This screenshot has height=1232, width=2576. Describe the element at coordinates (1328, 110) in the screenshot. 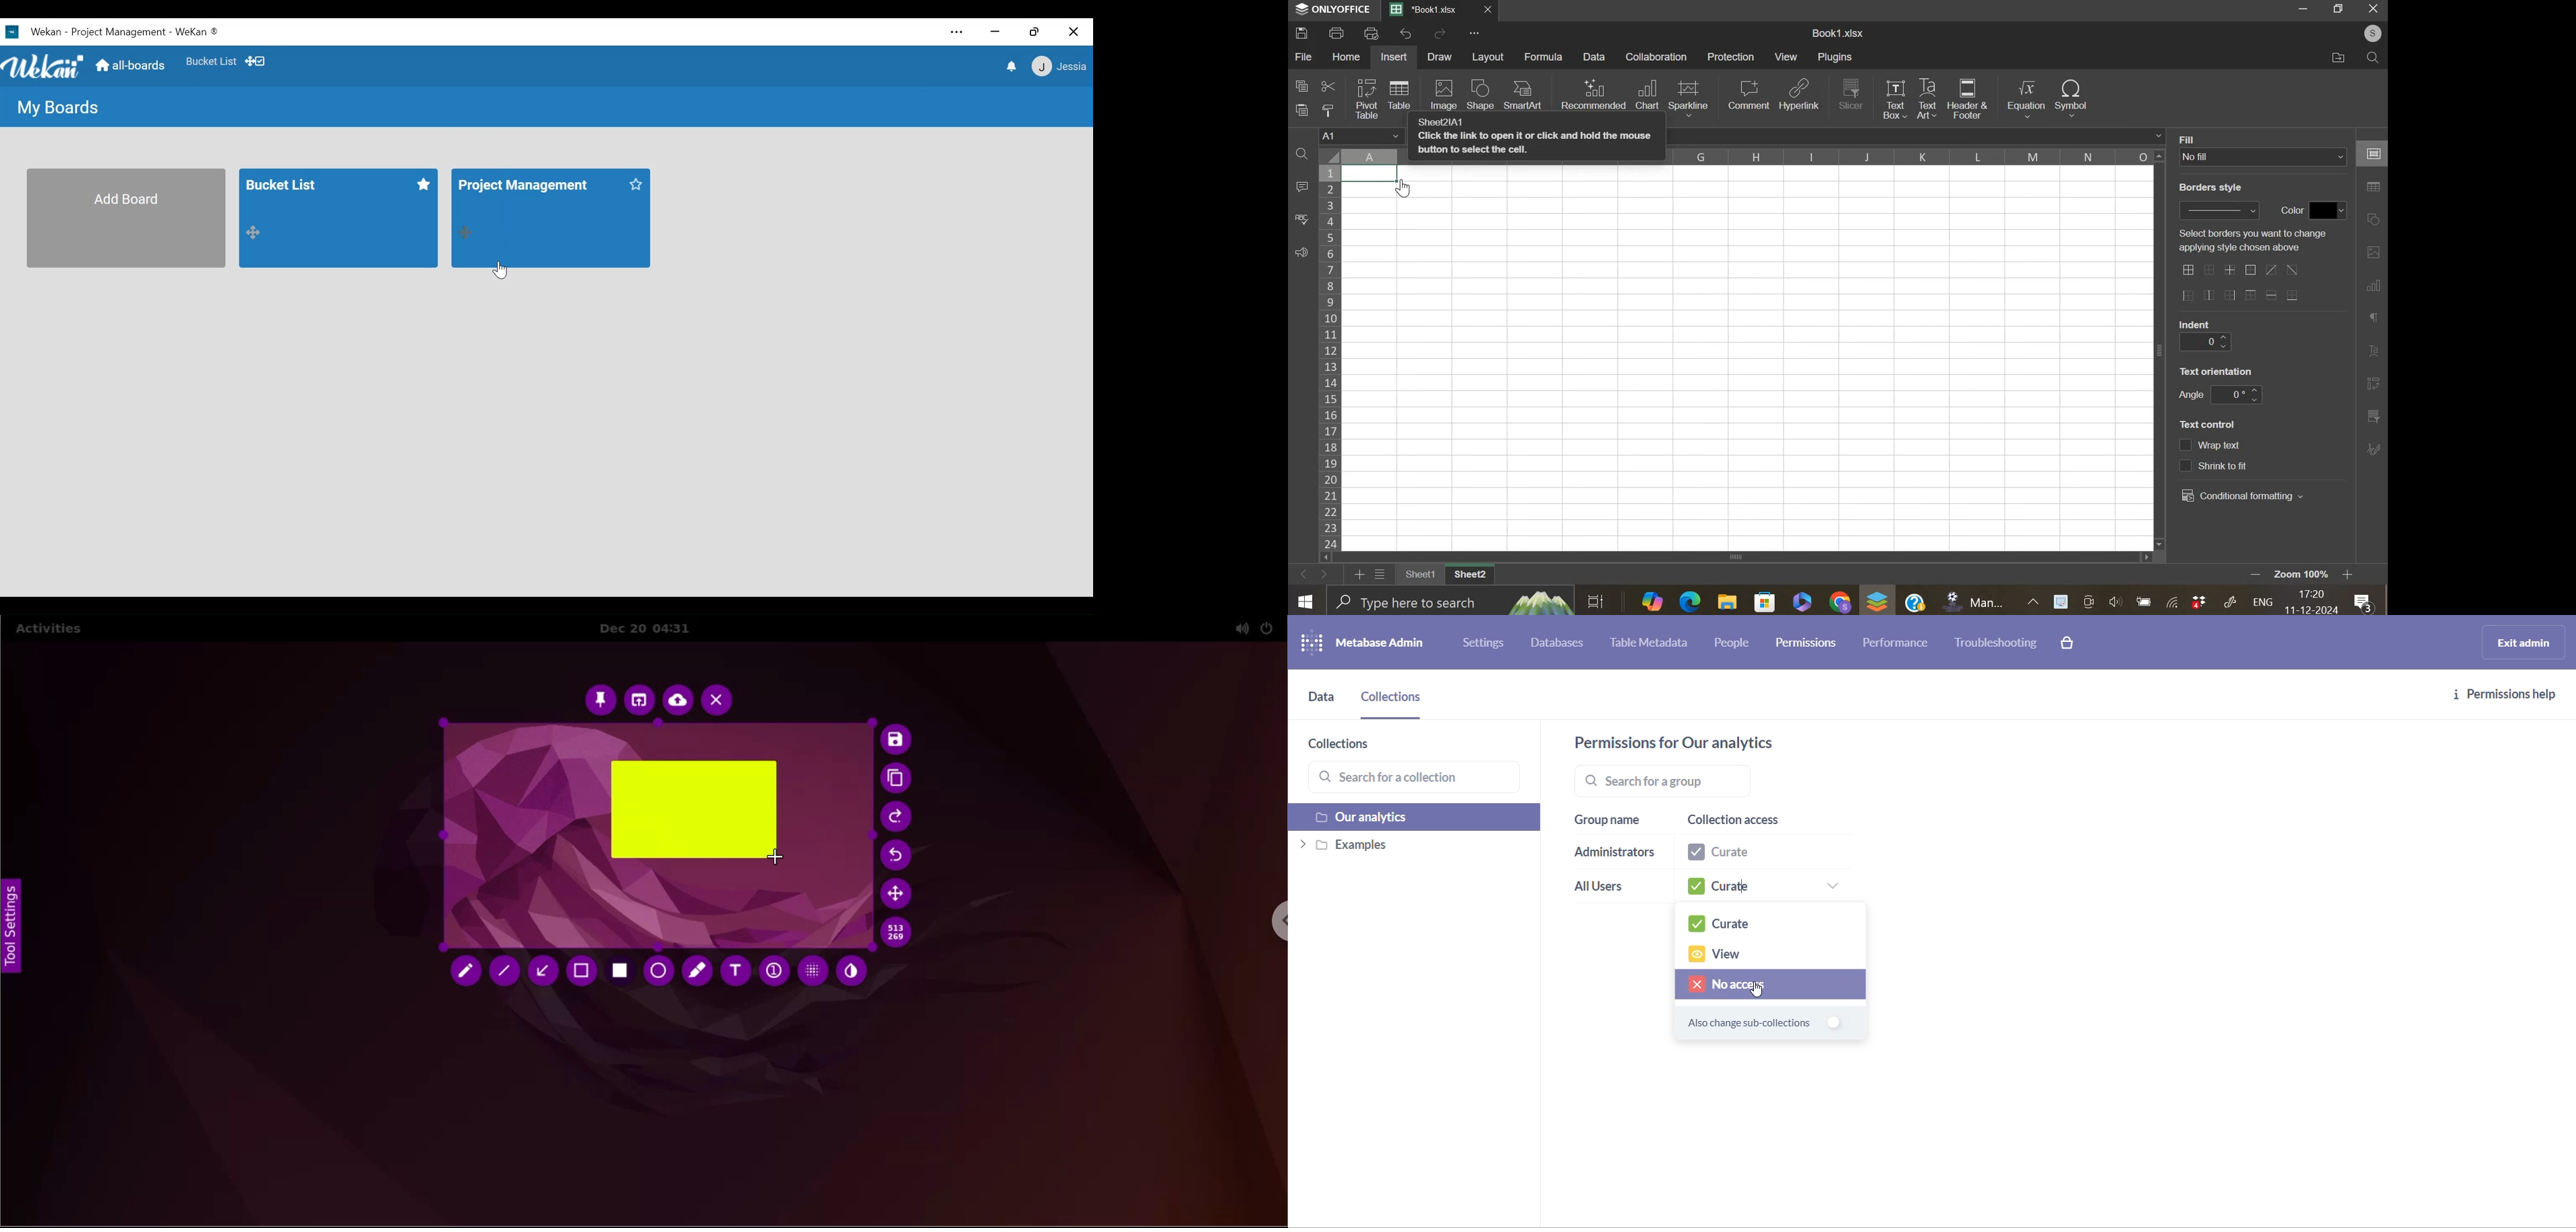

I see `copy style` at that location.